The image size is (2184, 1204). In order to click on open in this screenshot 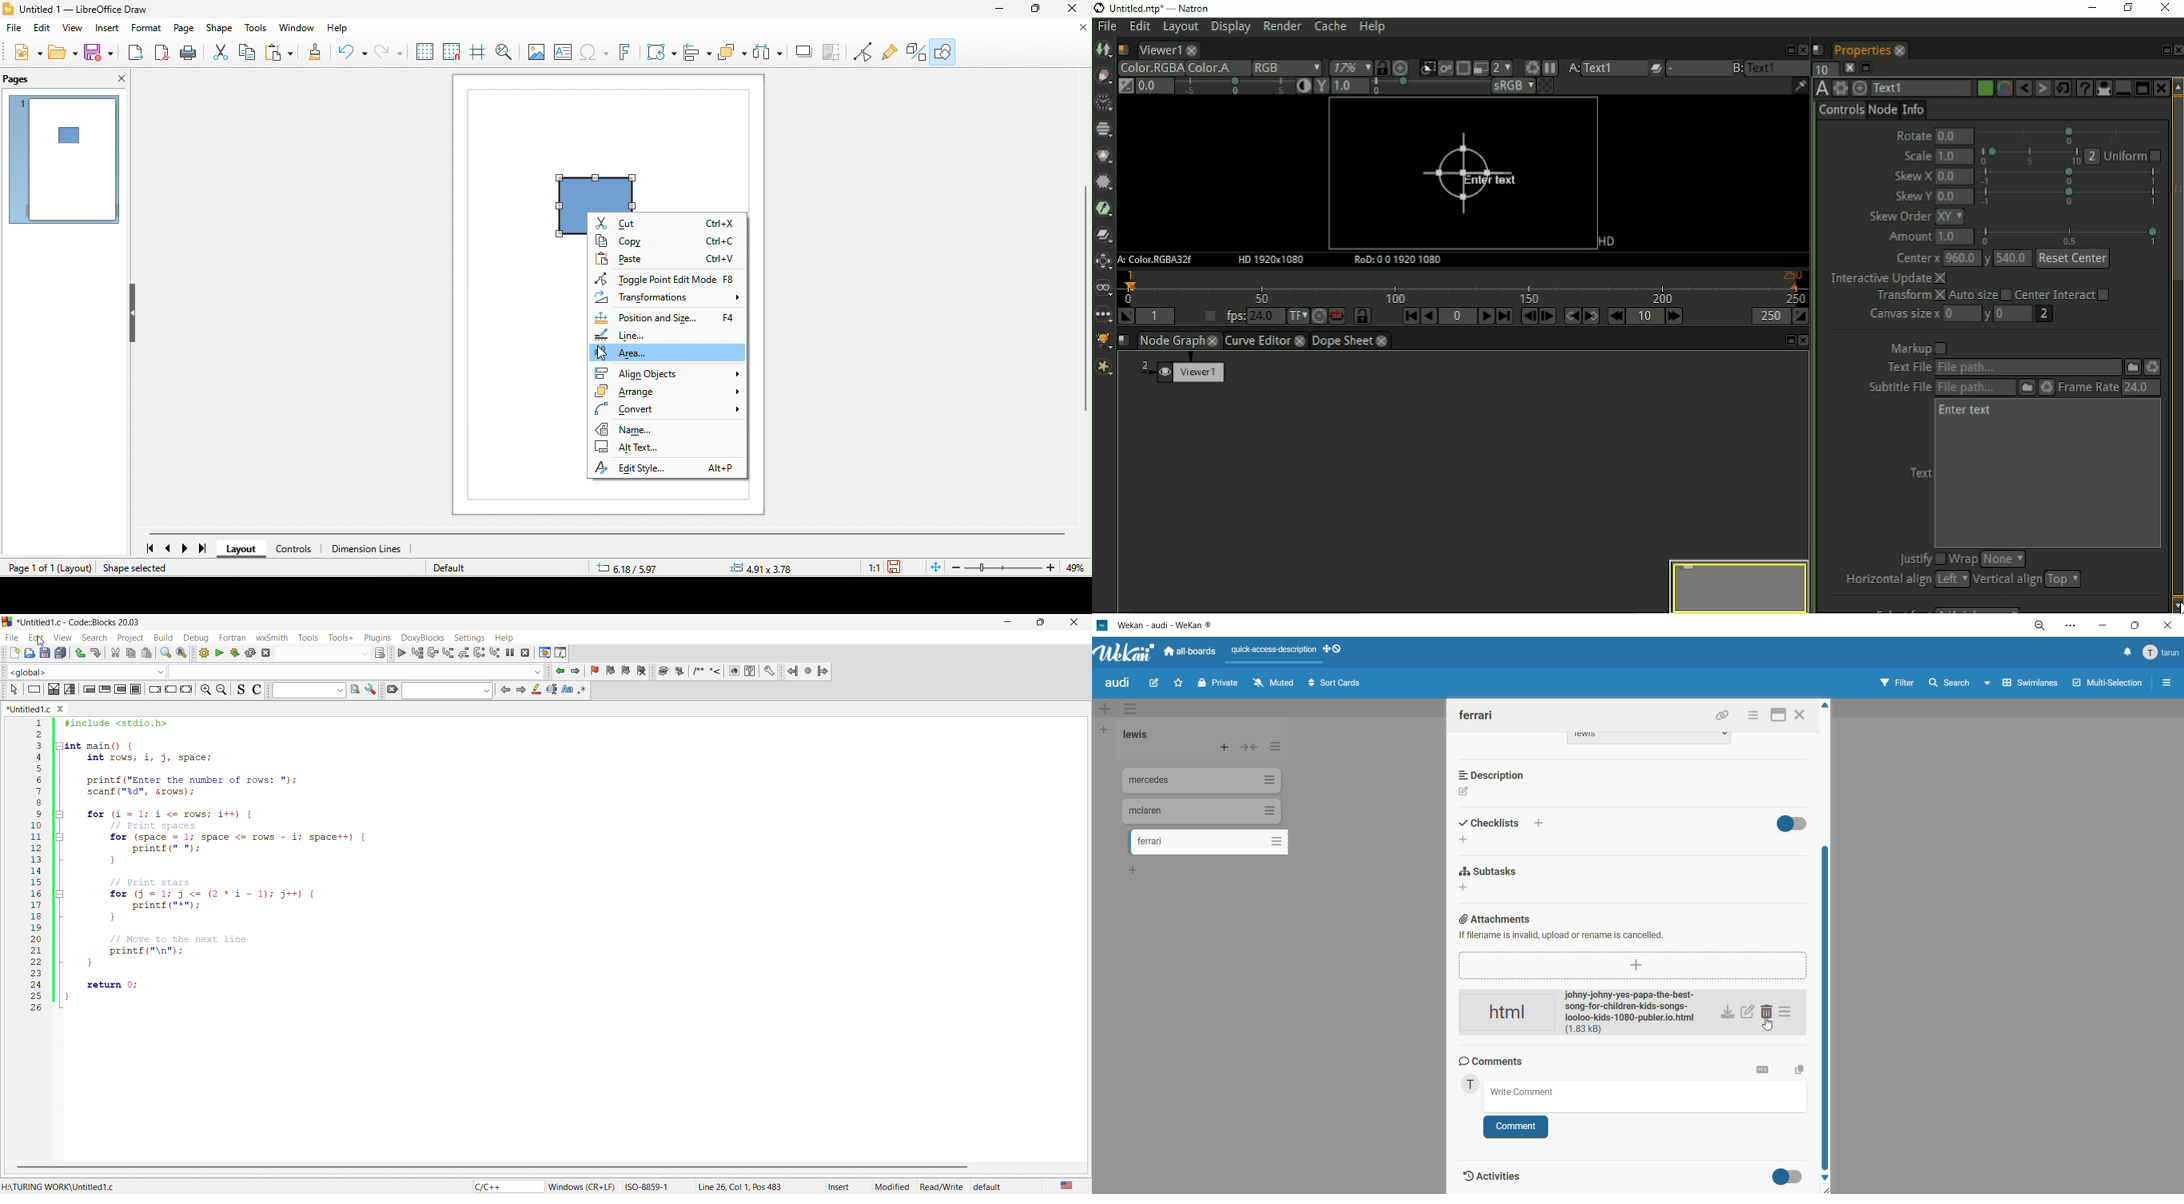, I will do `click(66, 51)`.